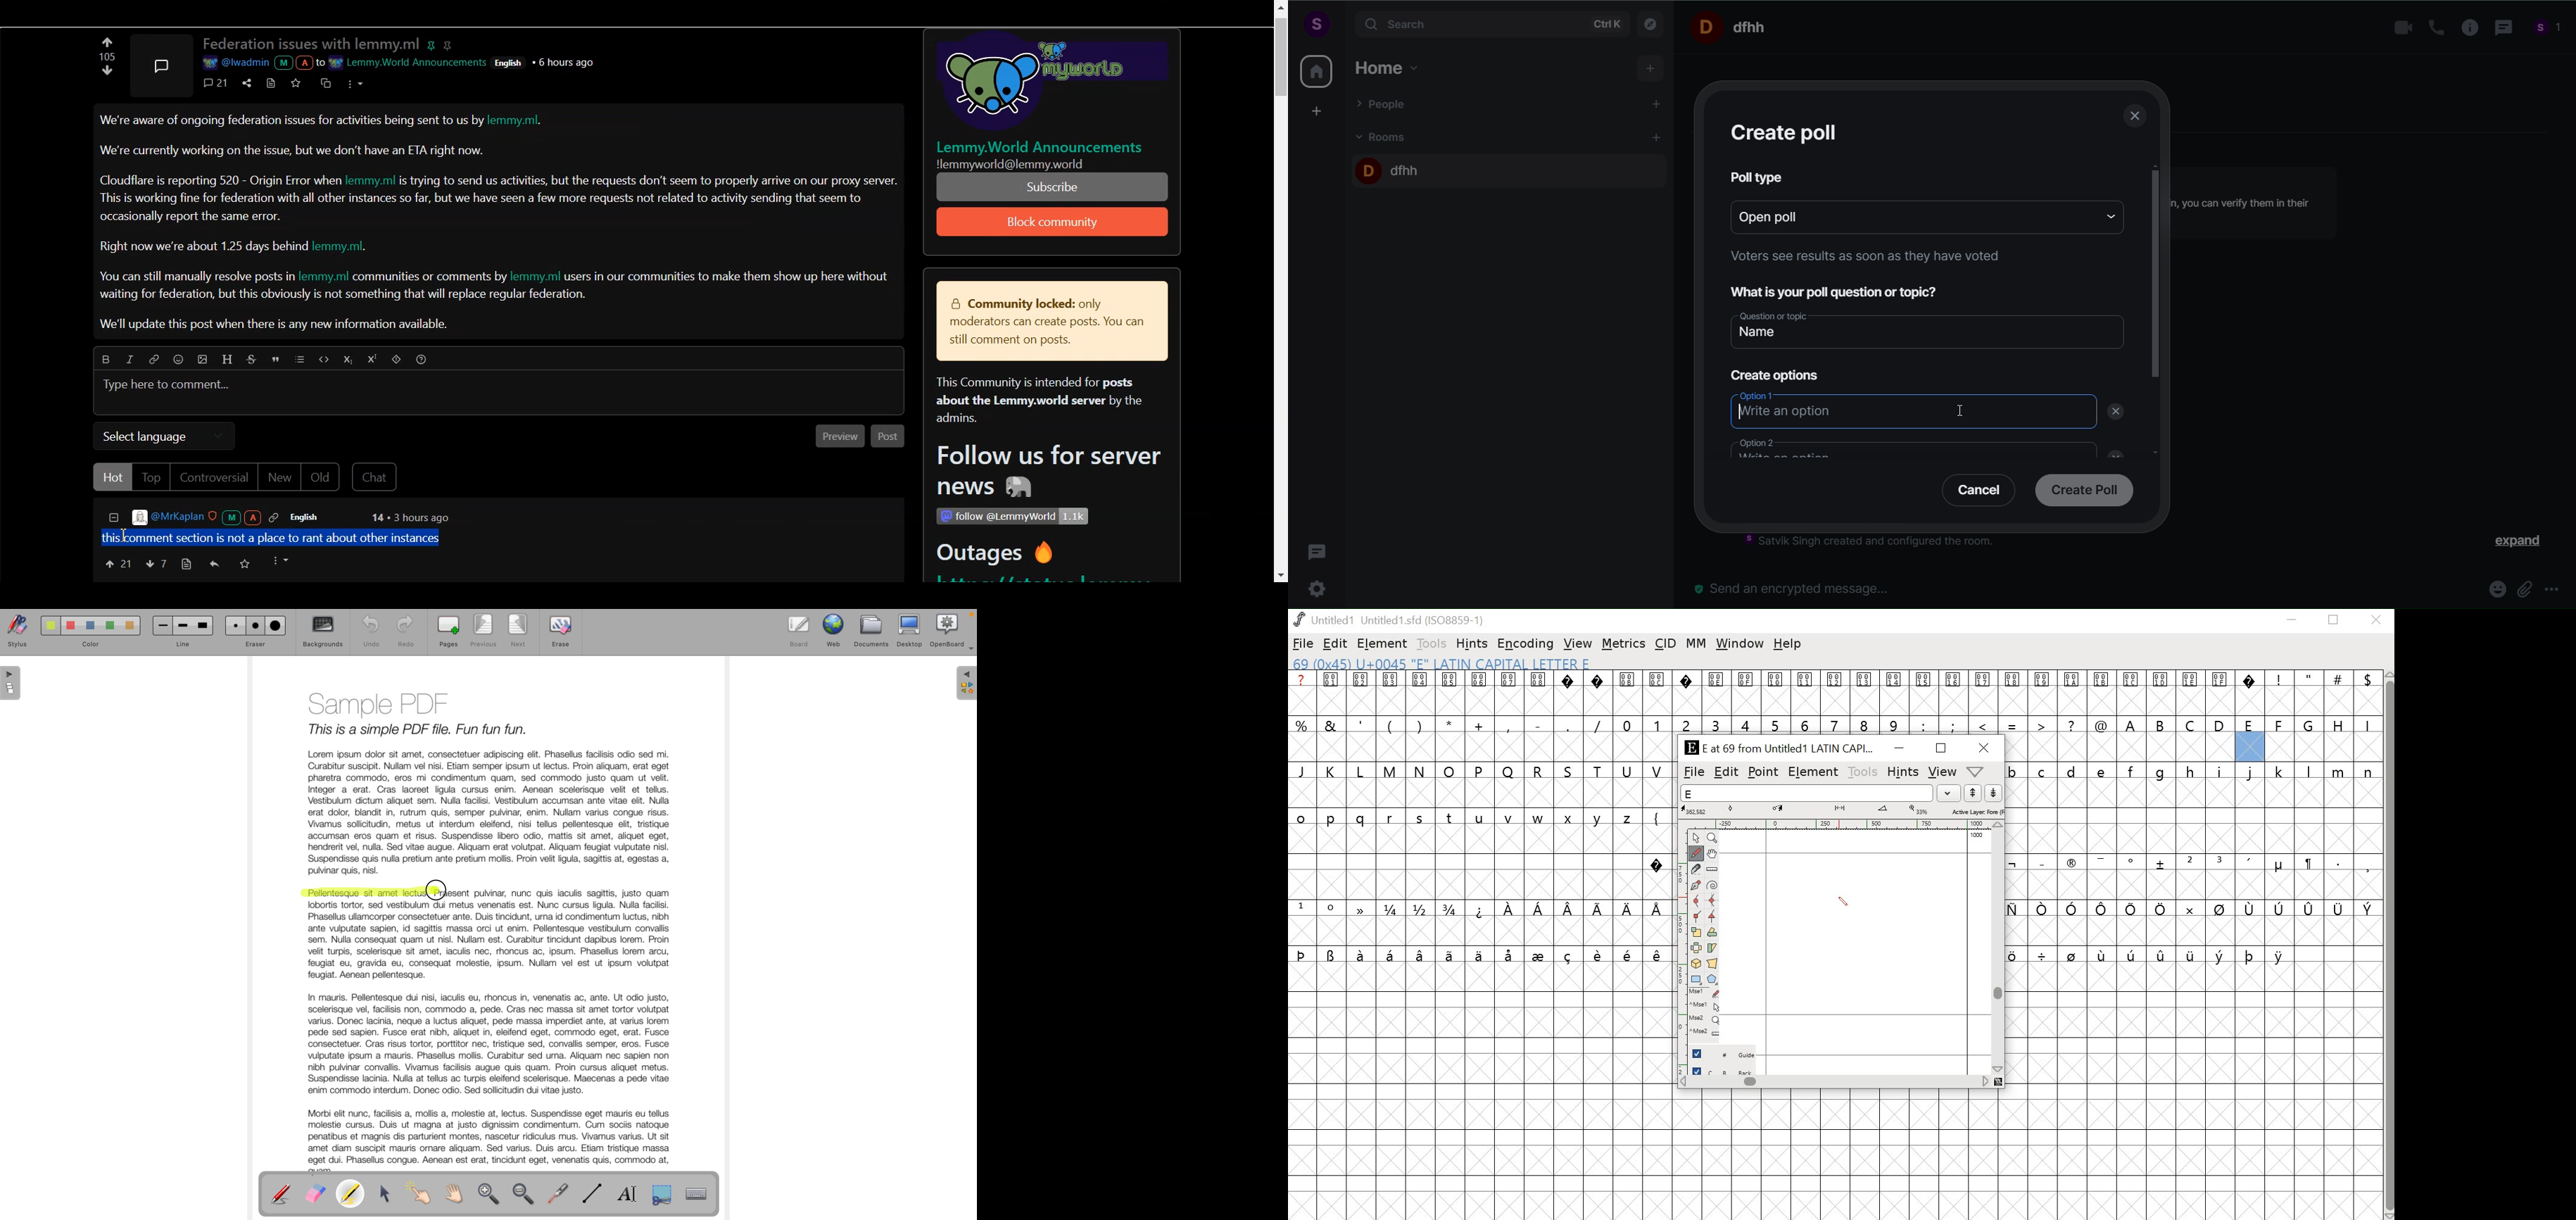  What do you see at coordinates (433, 43) in the screenshot?
I see `pin` at bounding box center [433, 43].